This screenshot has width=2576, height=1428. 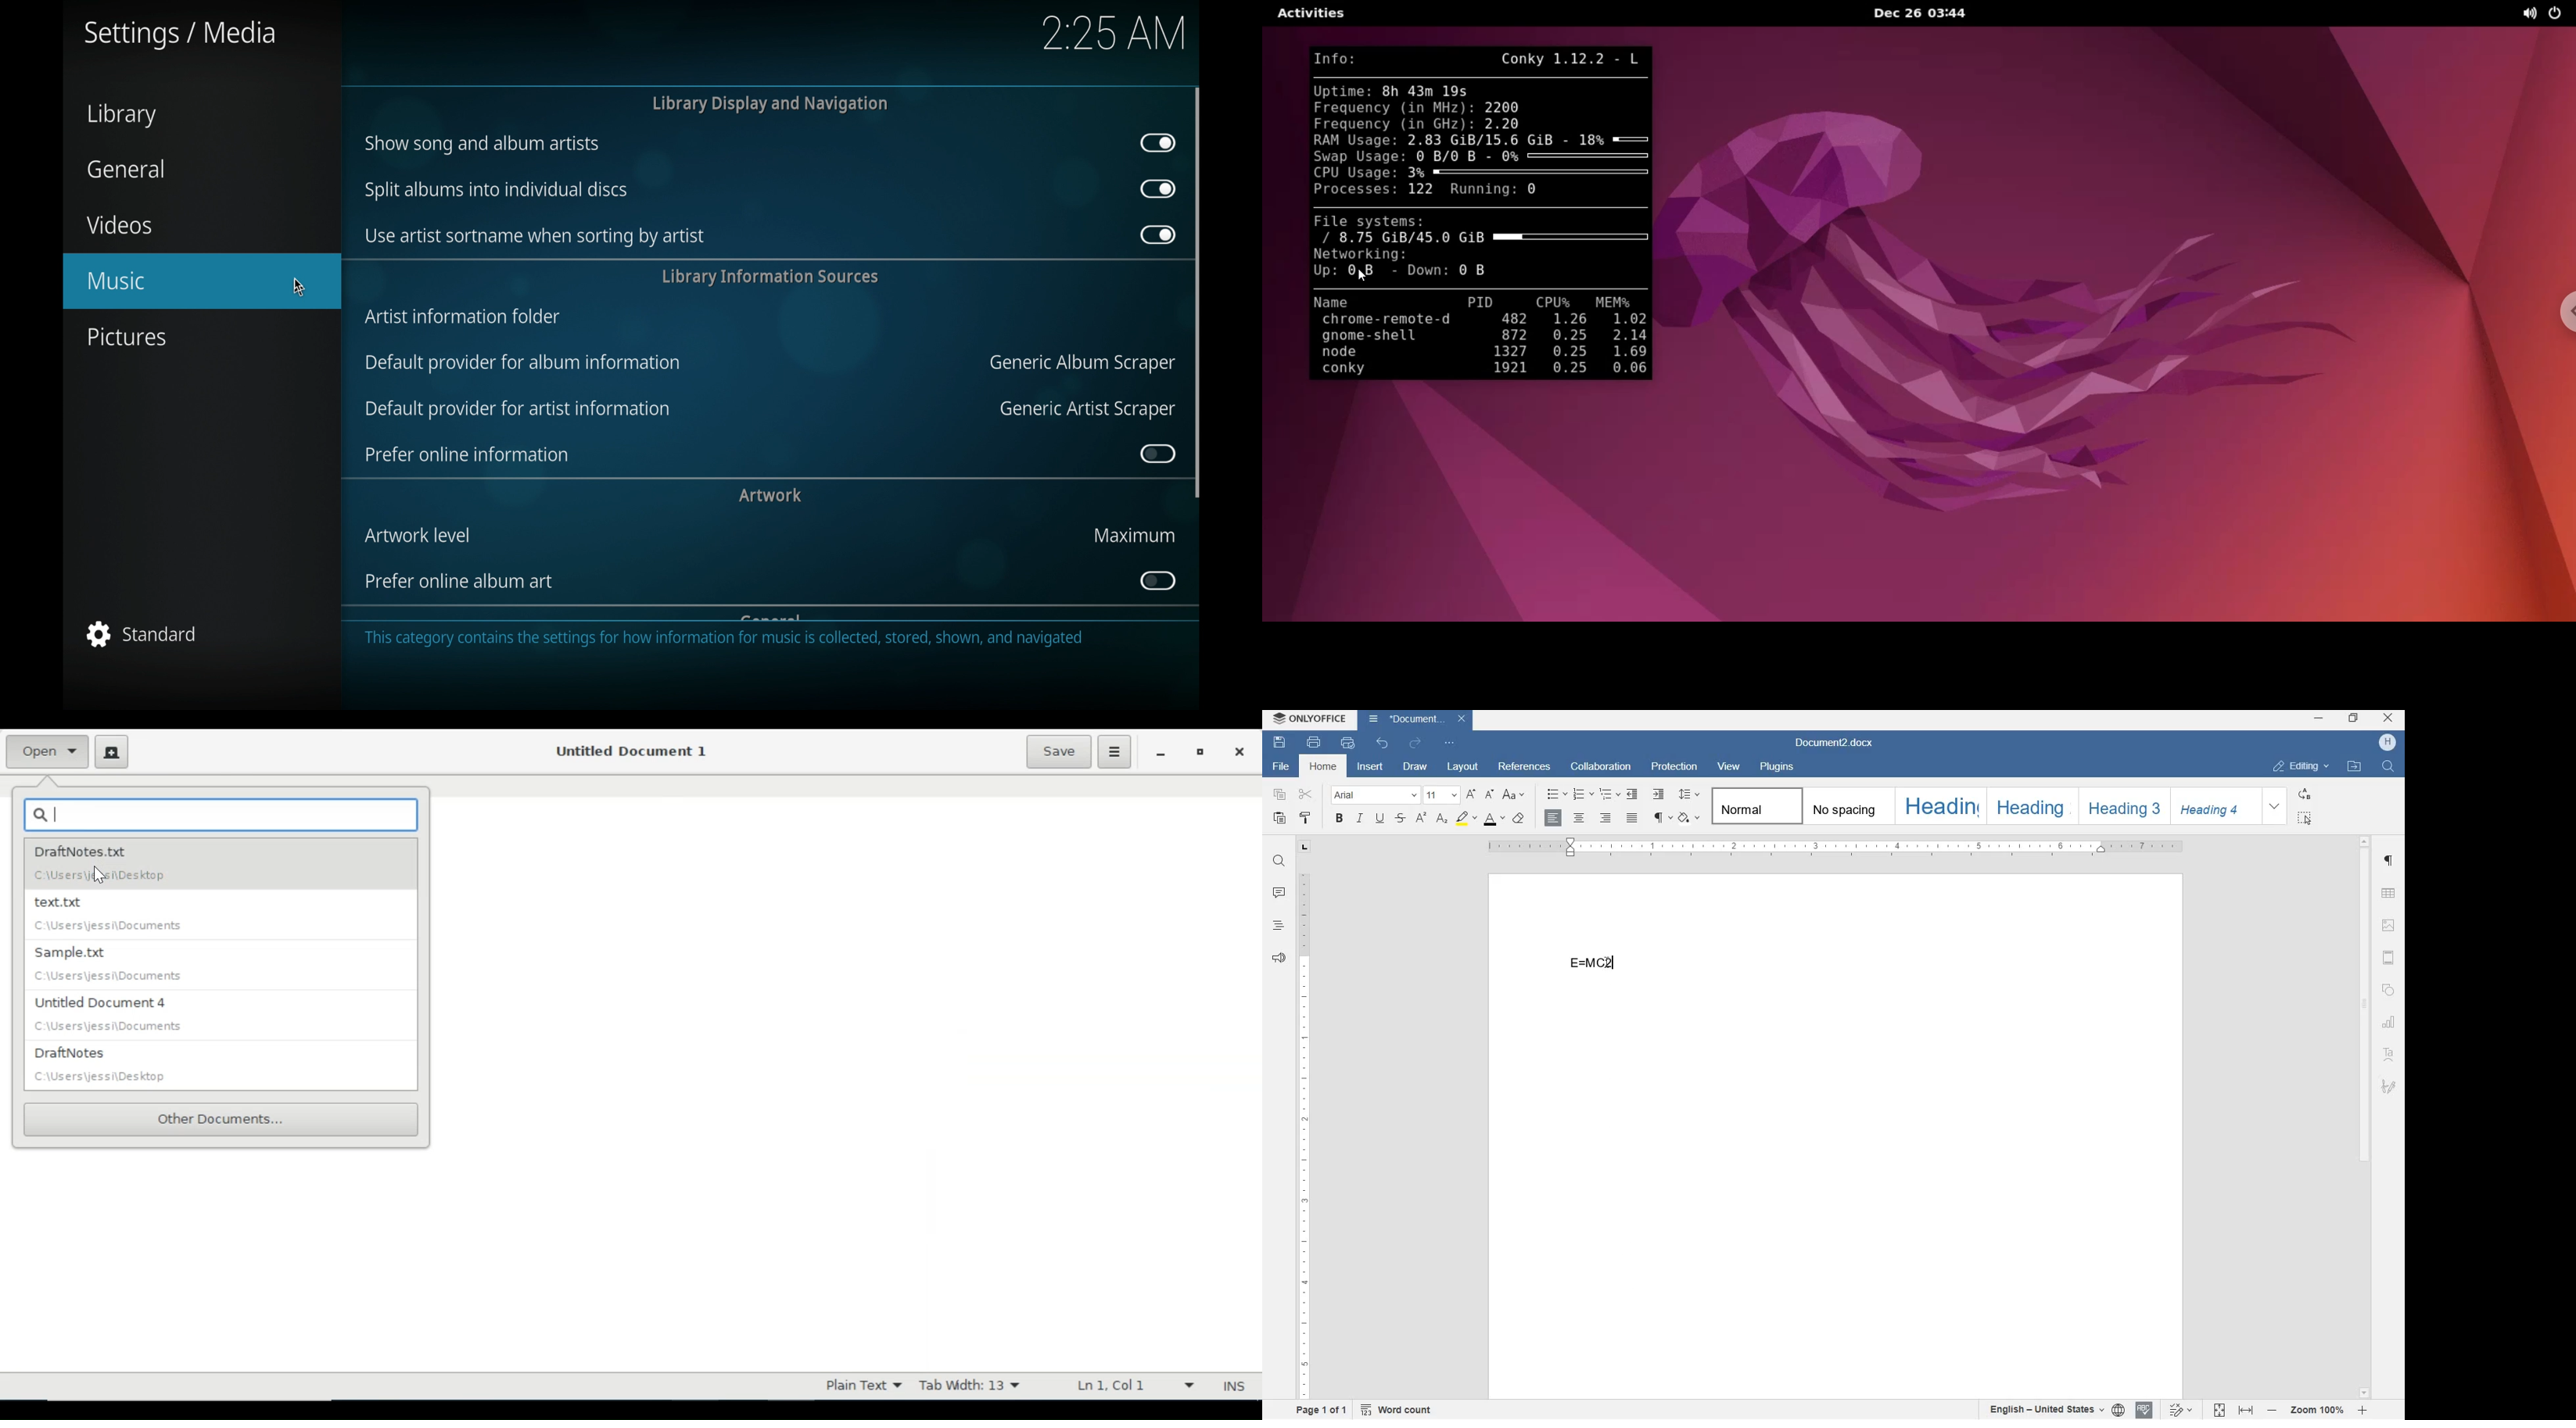 What do you see at coordinates (1578, 817) in the screenshot?
I see `align center` at bounding box center [1578, 817].